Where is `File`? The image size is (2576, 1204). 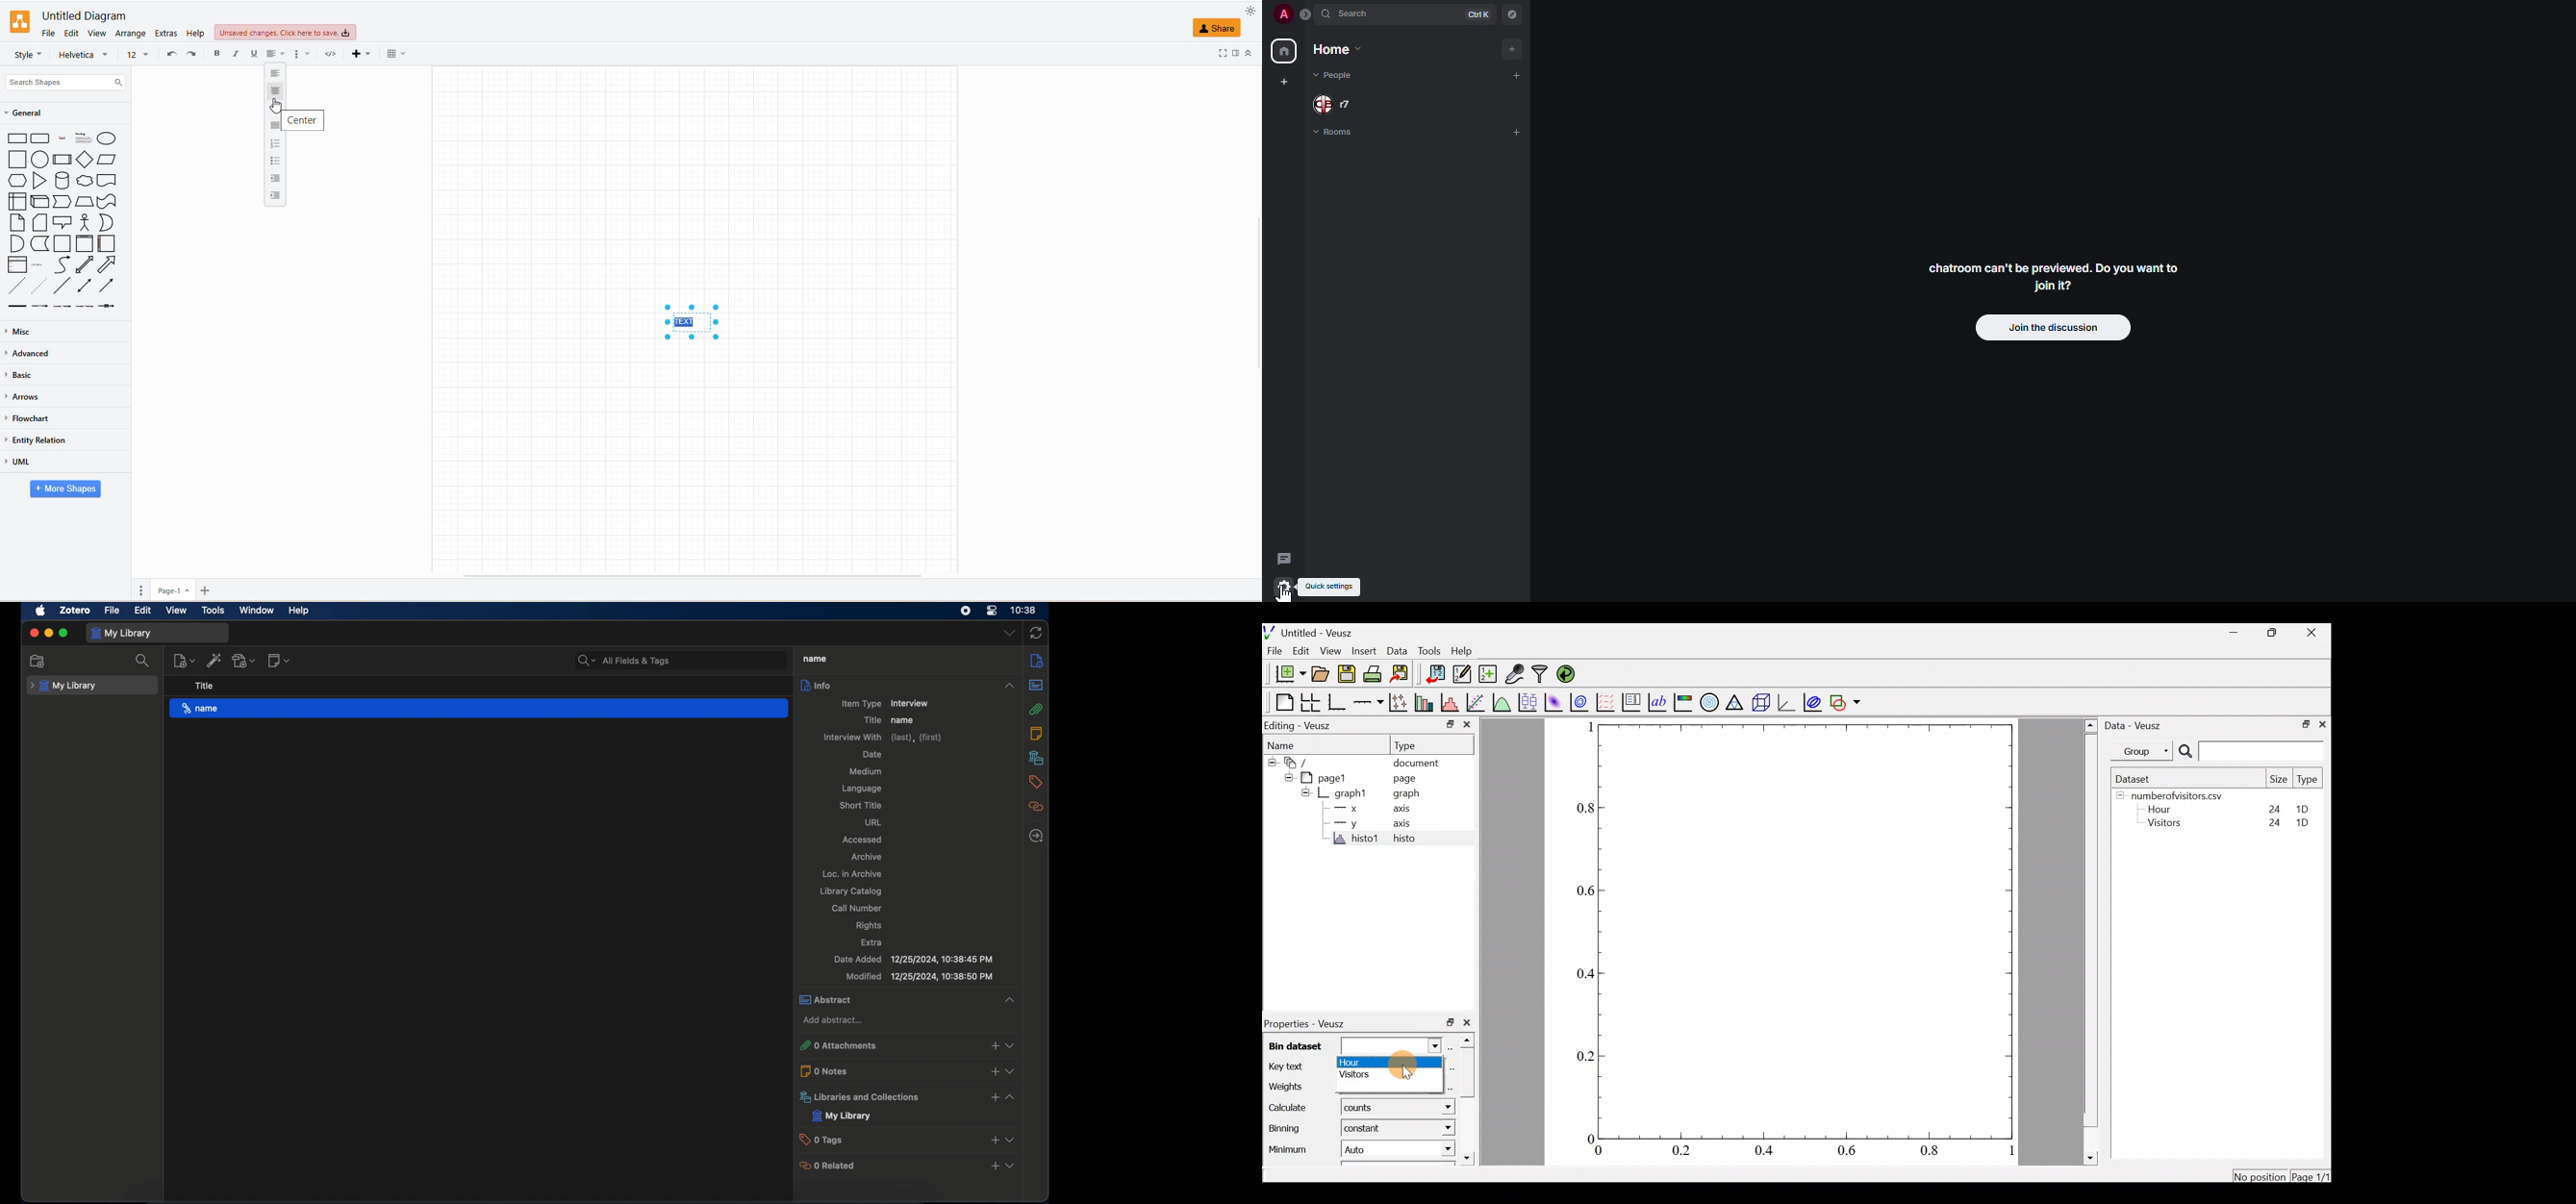 File is located at coordinates (1275, 651).